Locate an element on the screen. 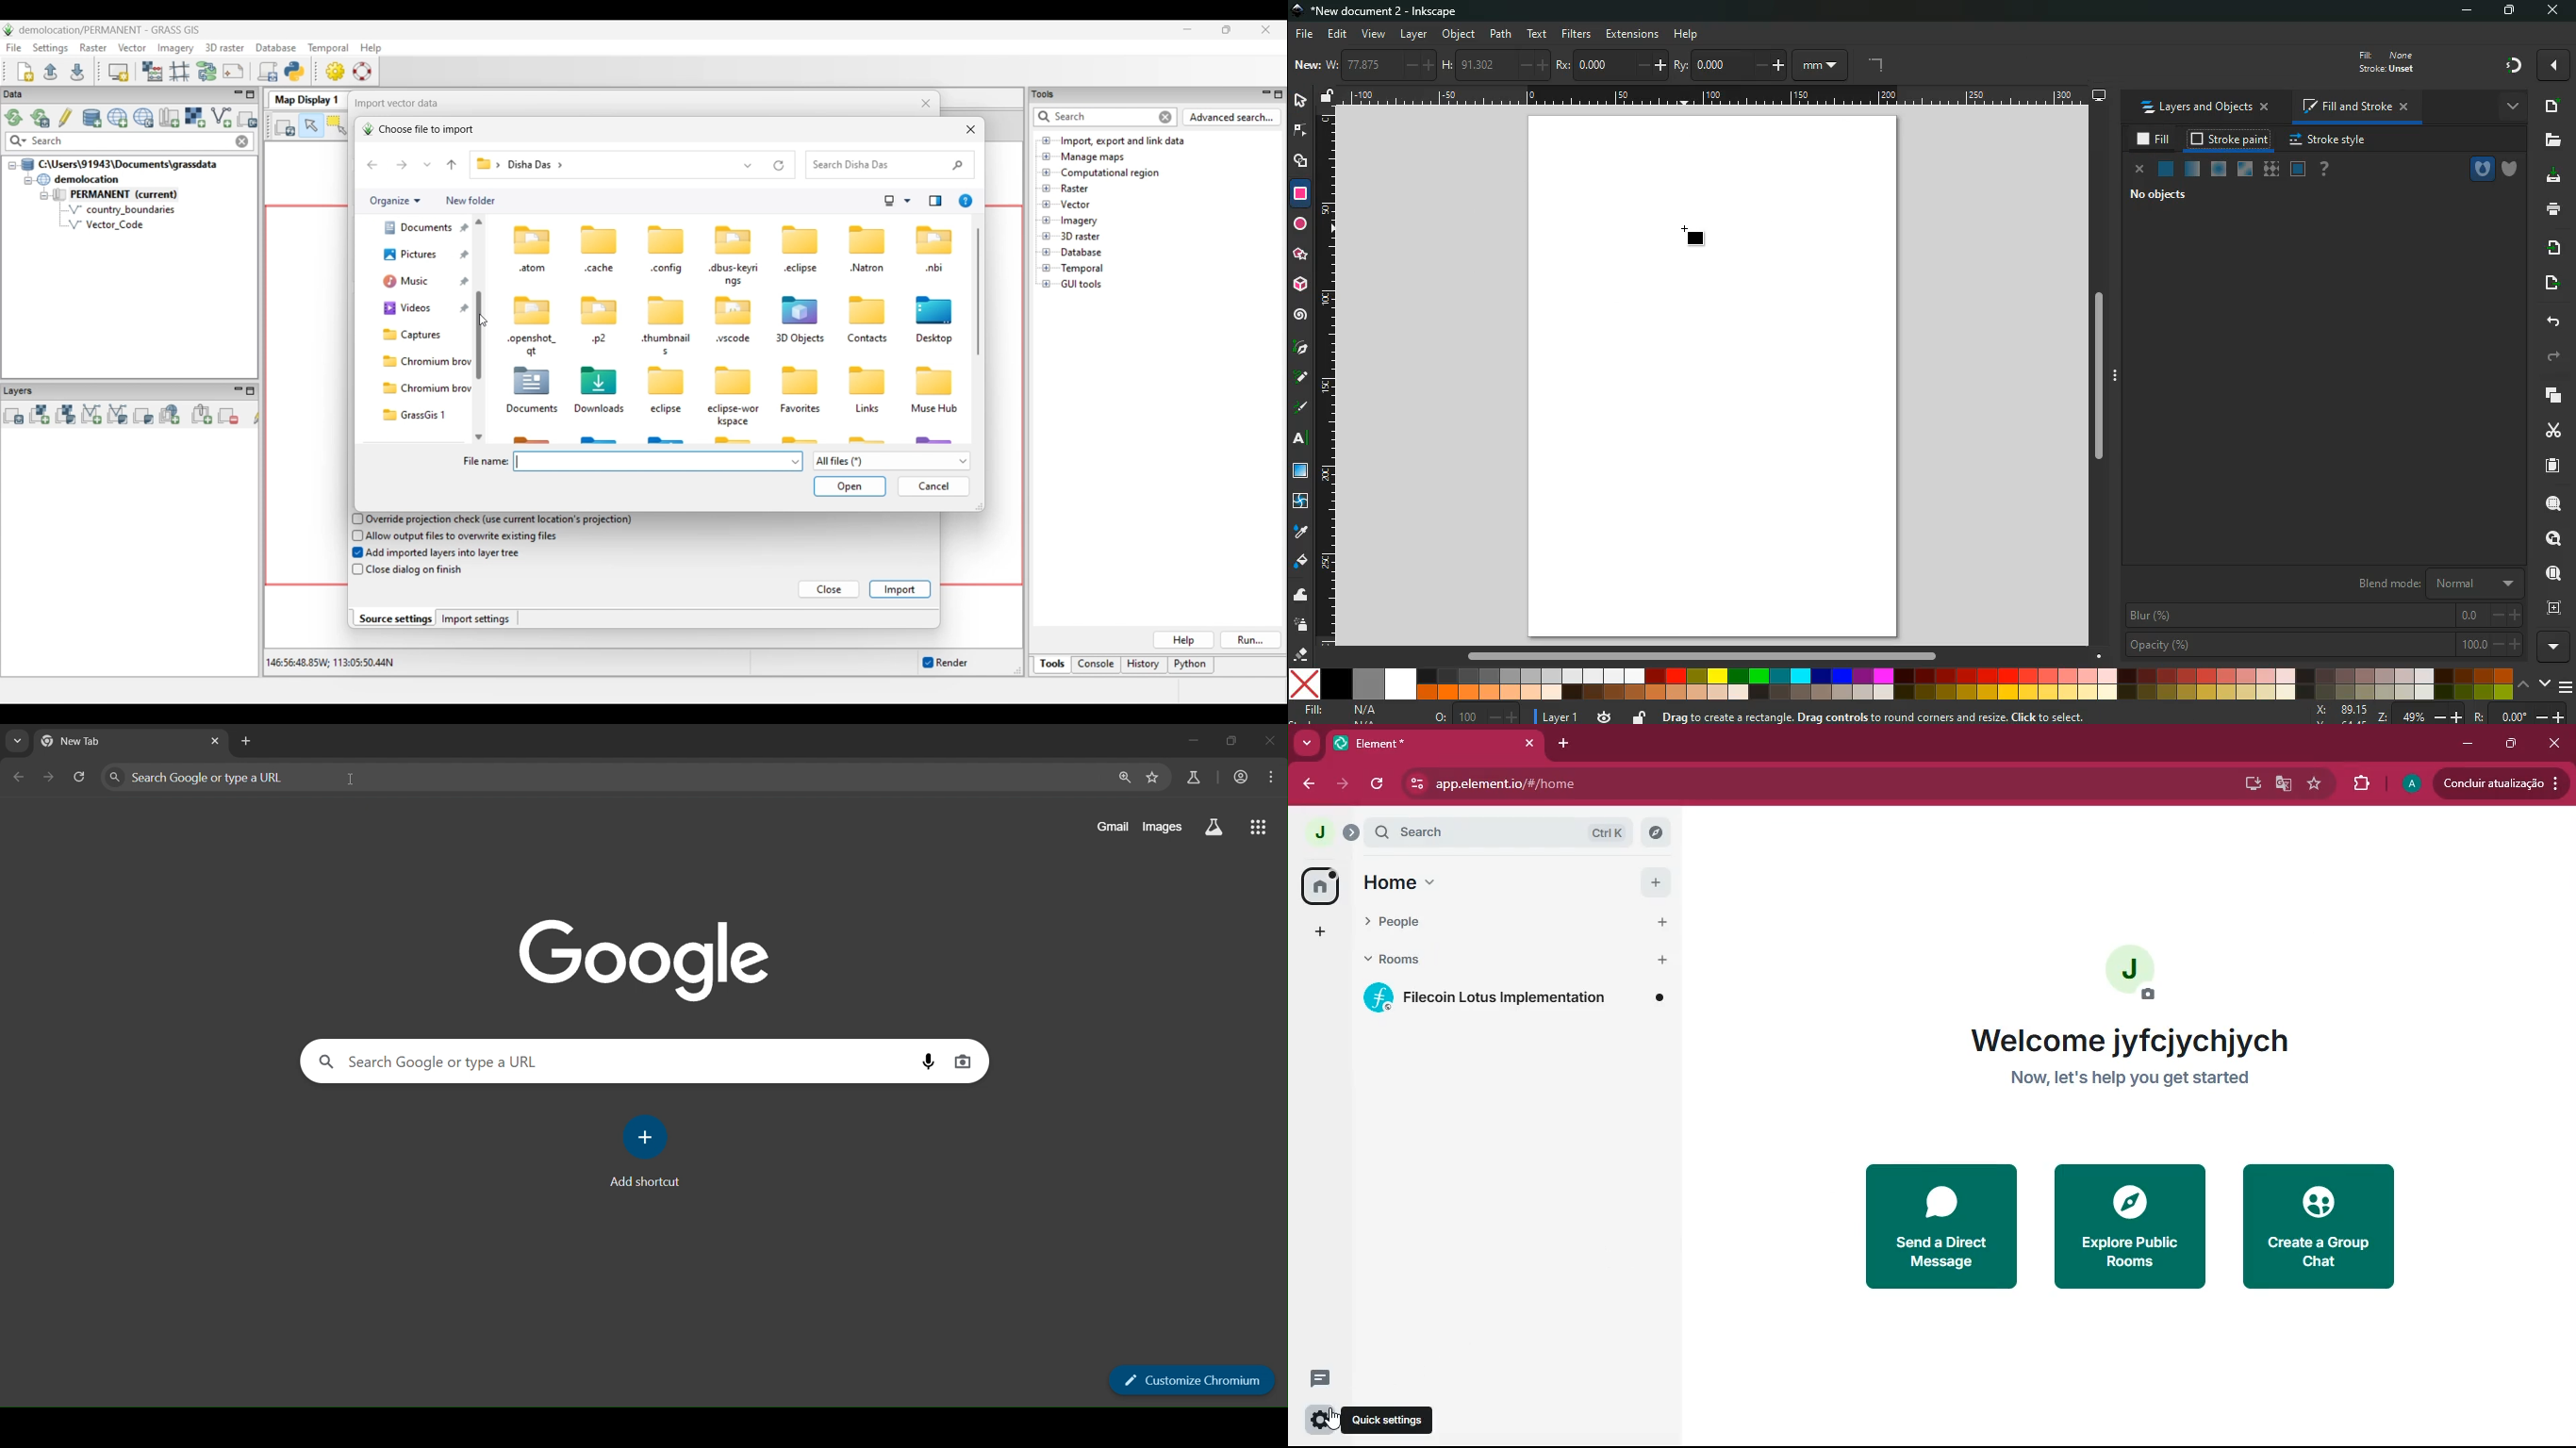 The height and width of the screenshot is (1456, 2576). google is located at coordinates (643, 962).